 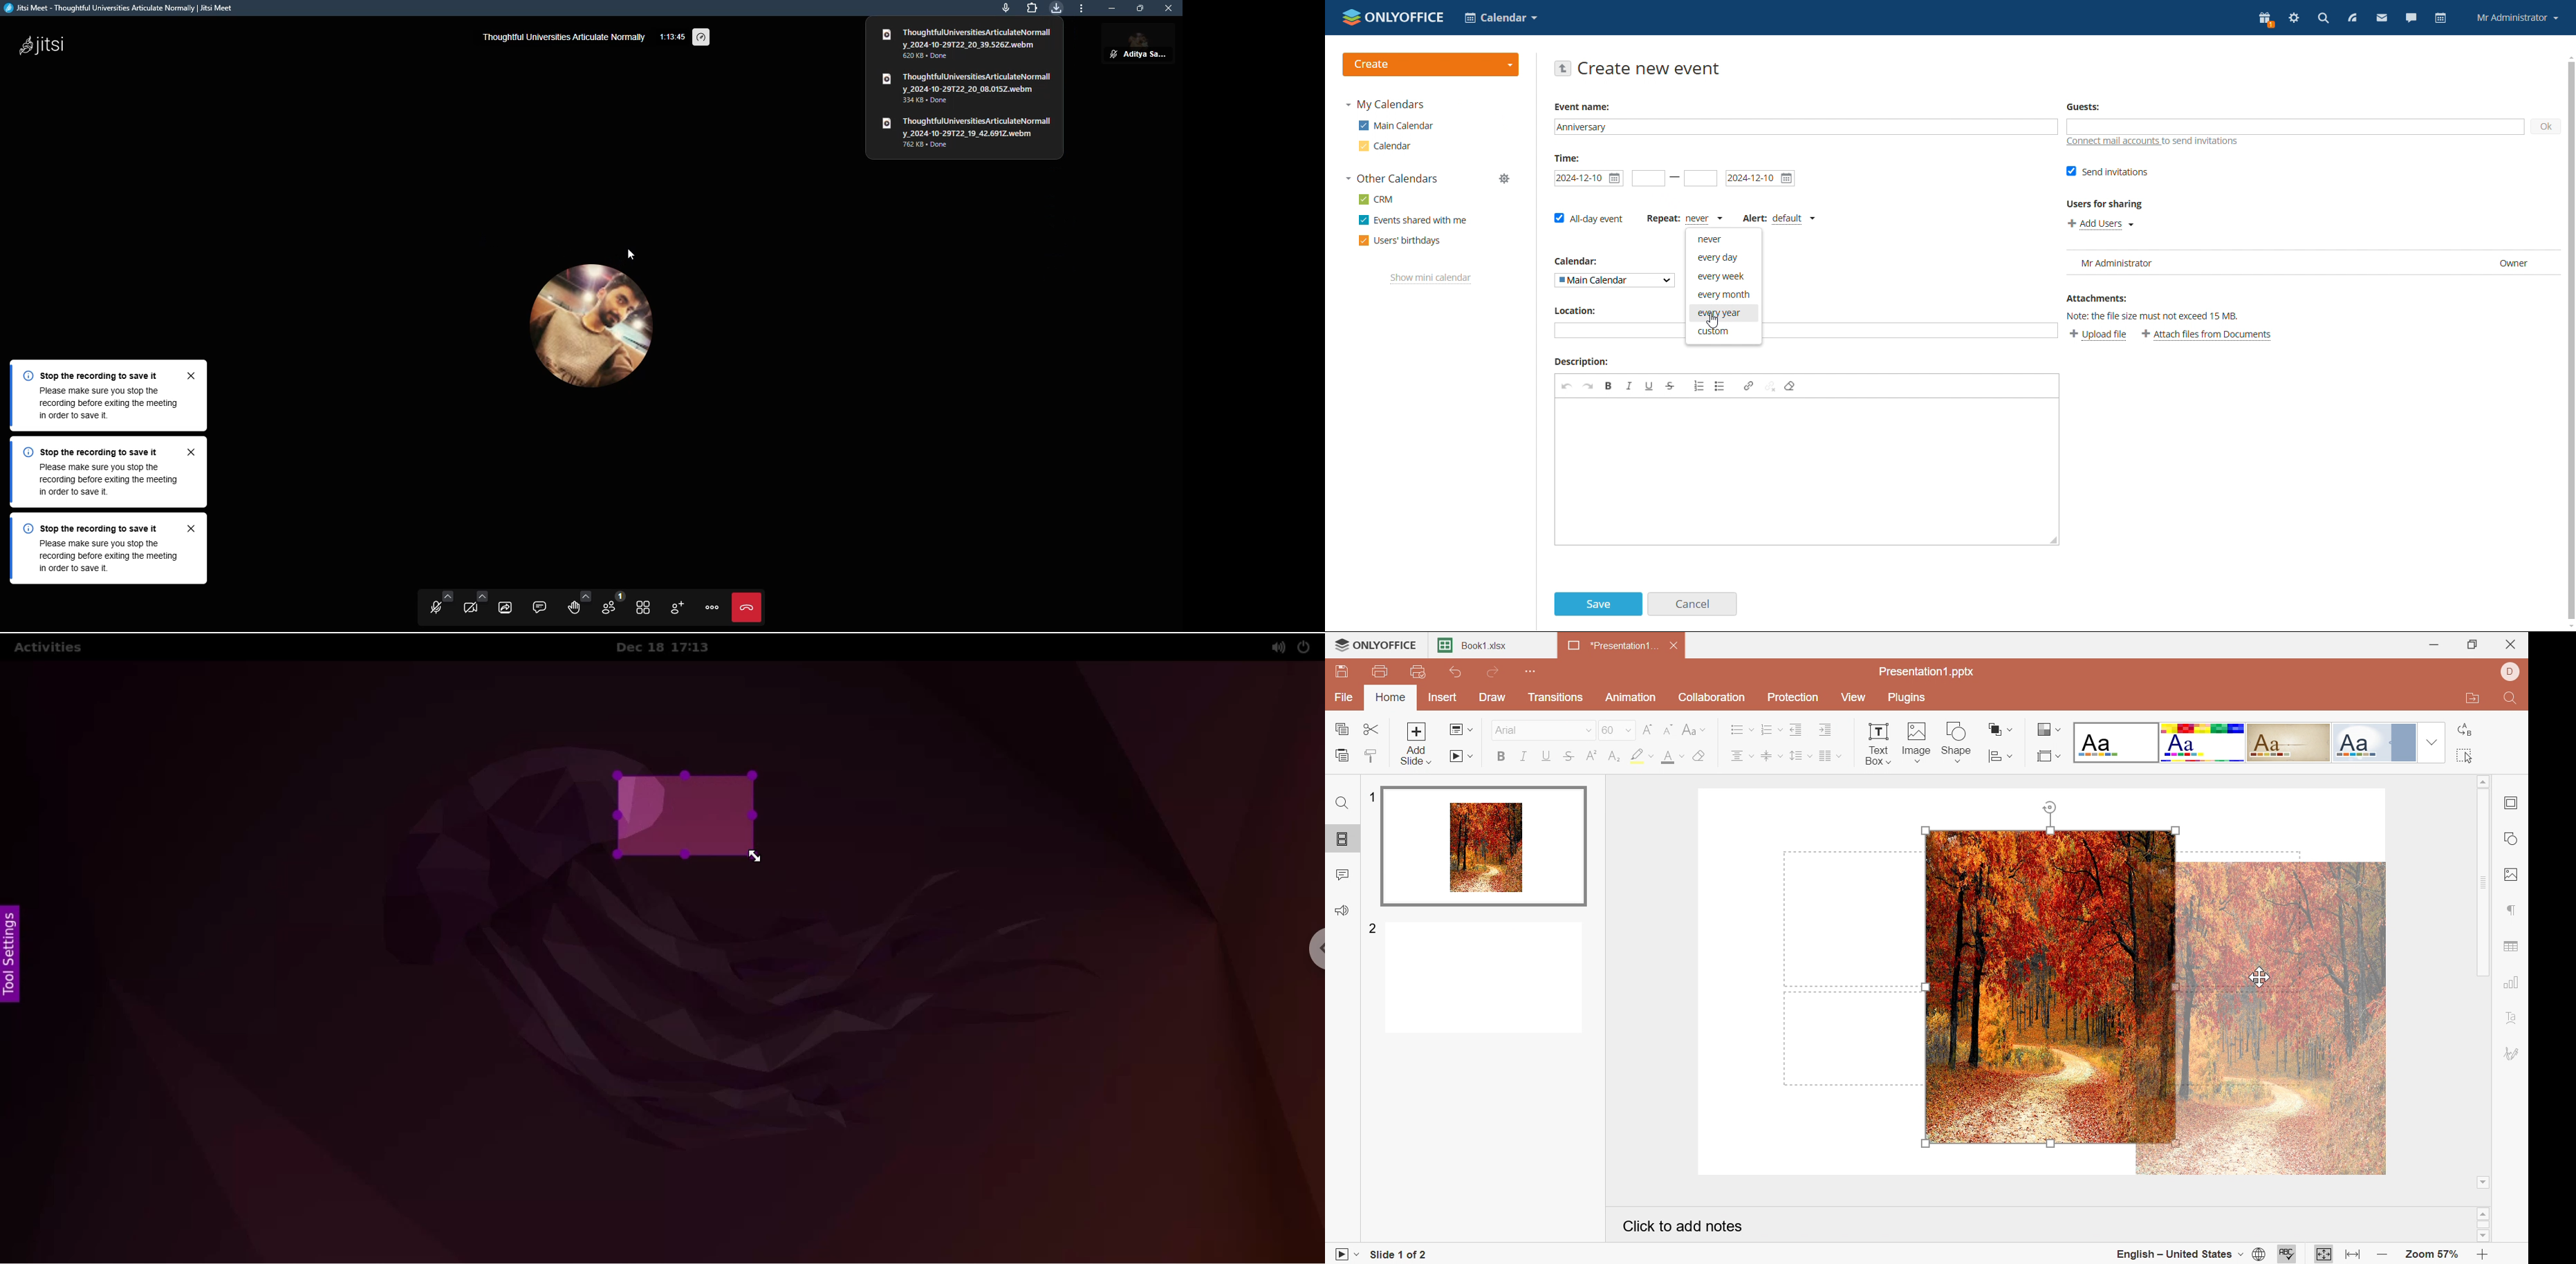 I want to click on selected screenshot area, so click(x=685, y=815).